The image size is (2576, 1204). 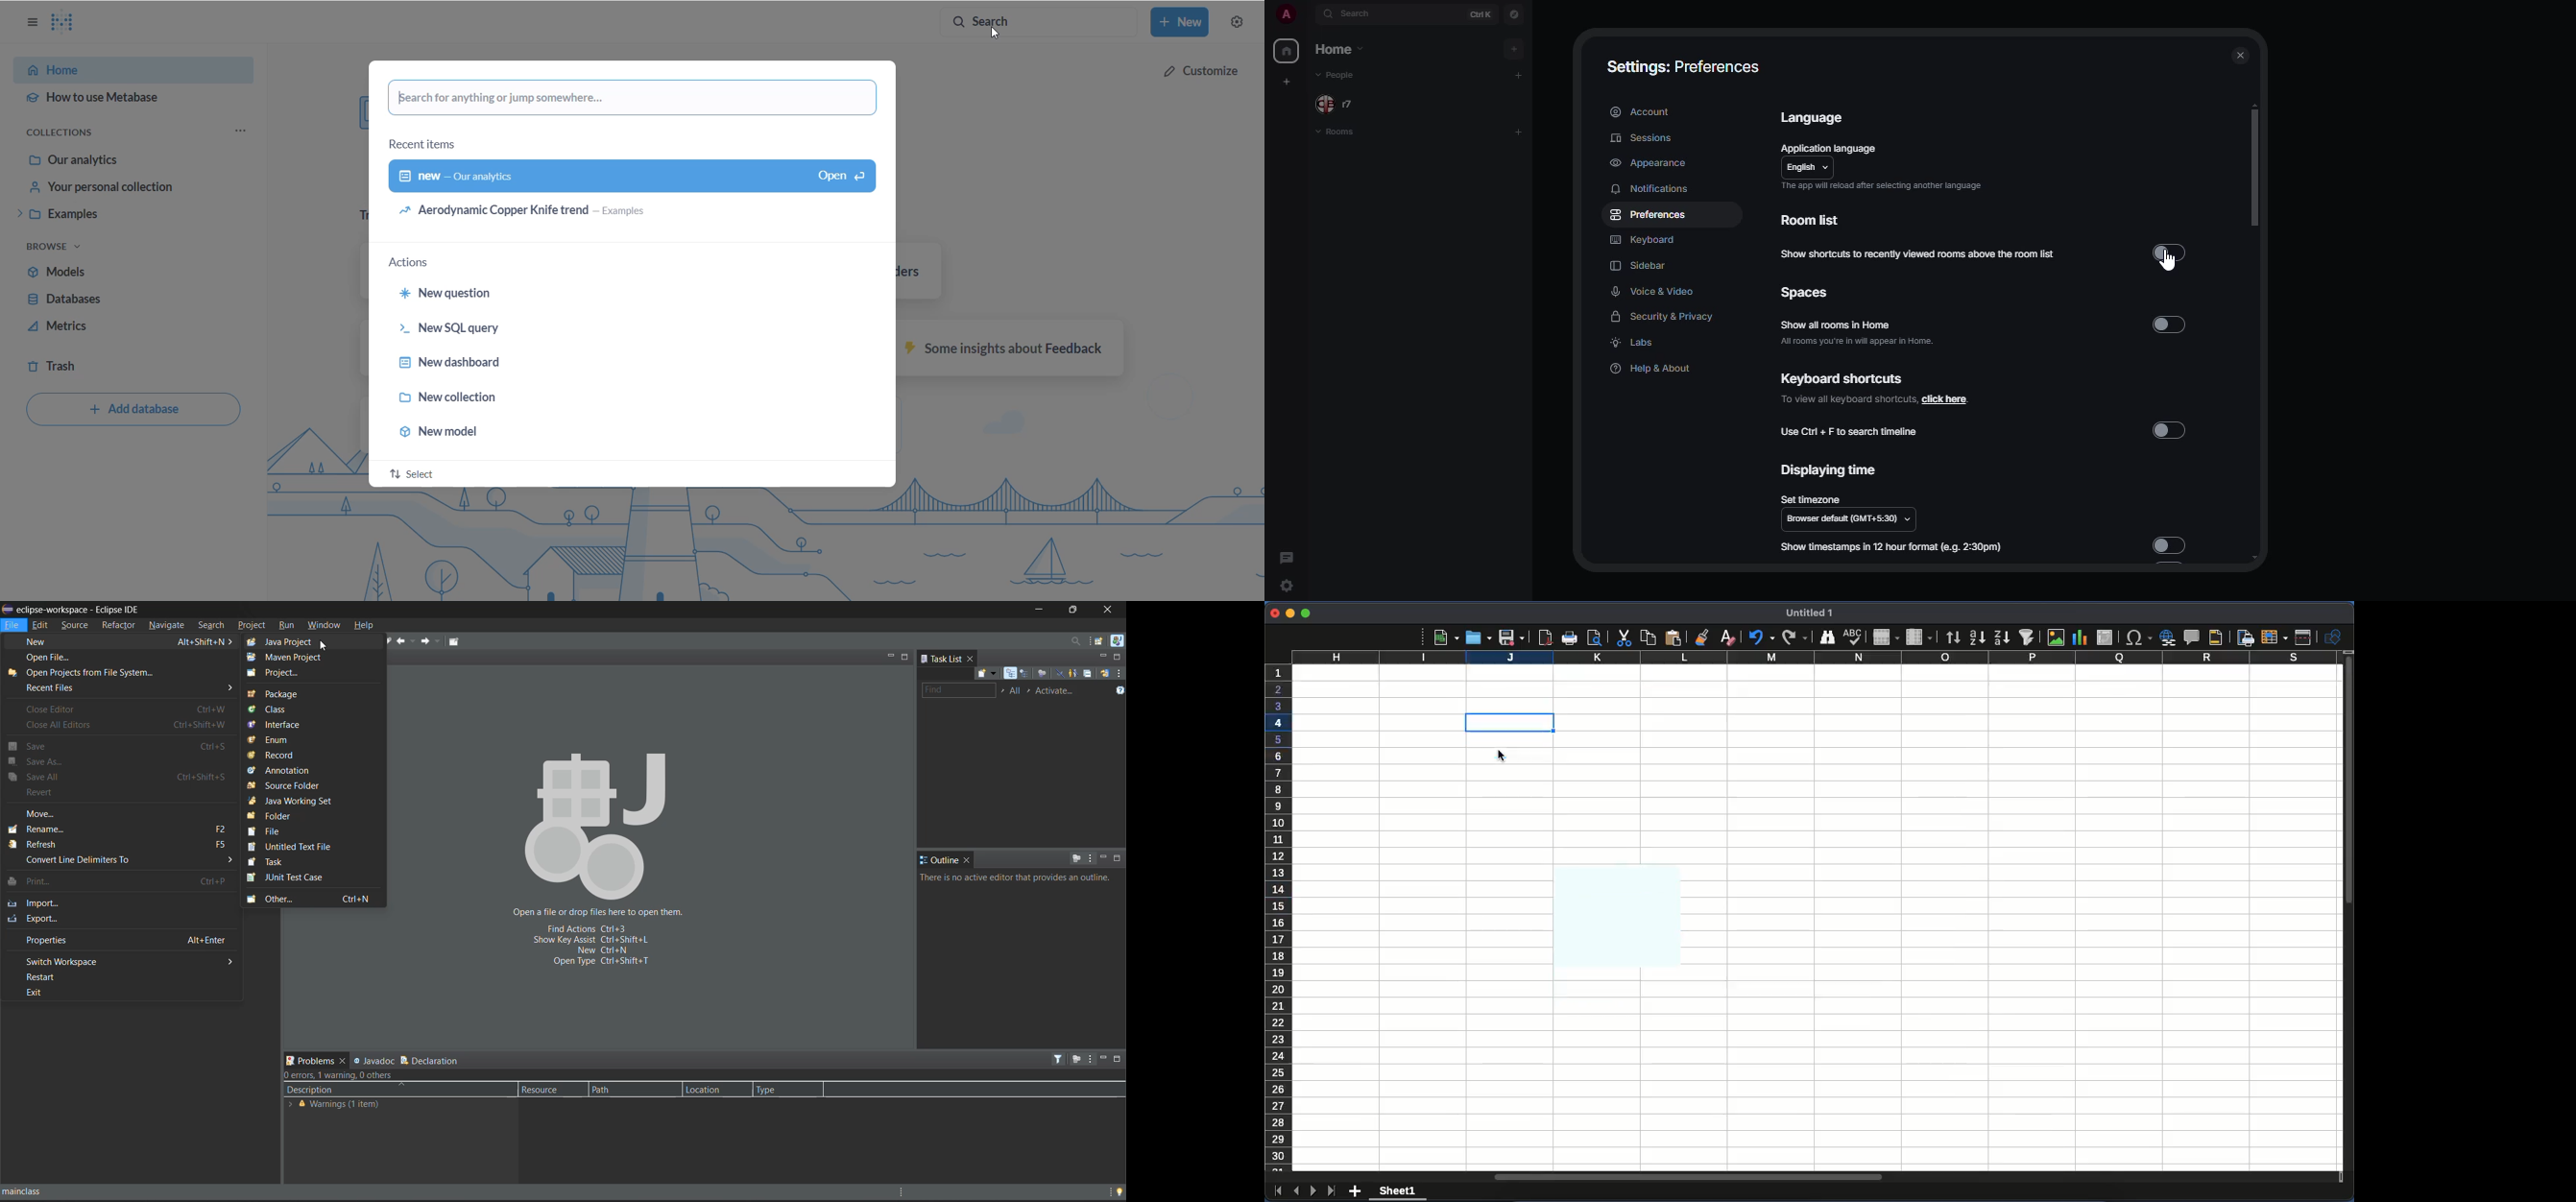 What do you see at coordinates (1645, 189) in the screenshot?
I see `notifications` at bounding box center [1645, 189].